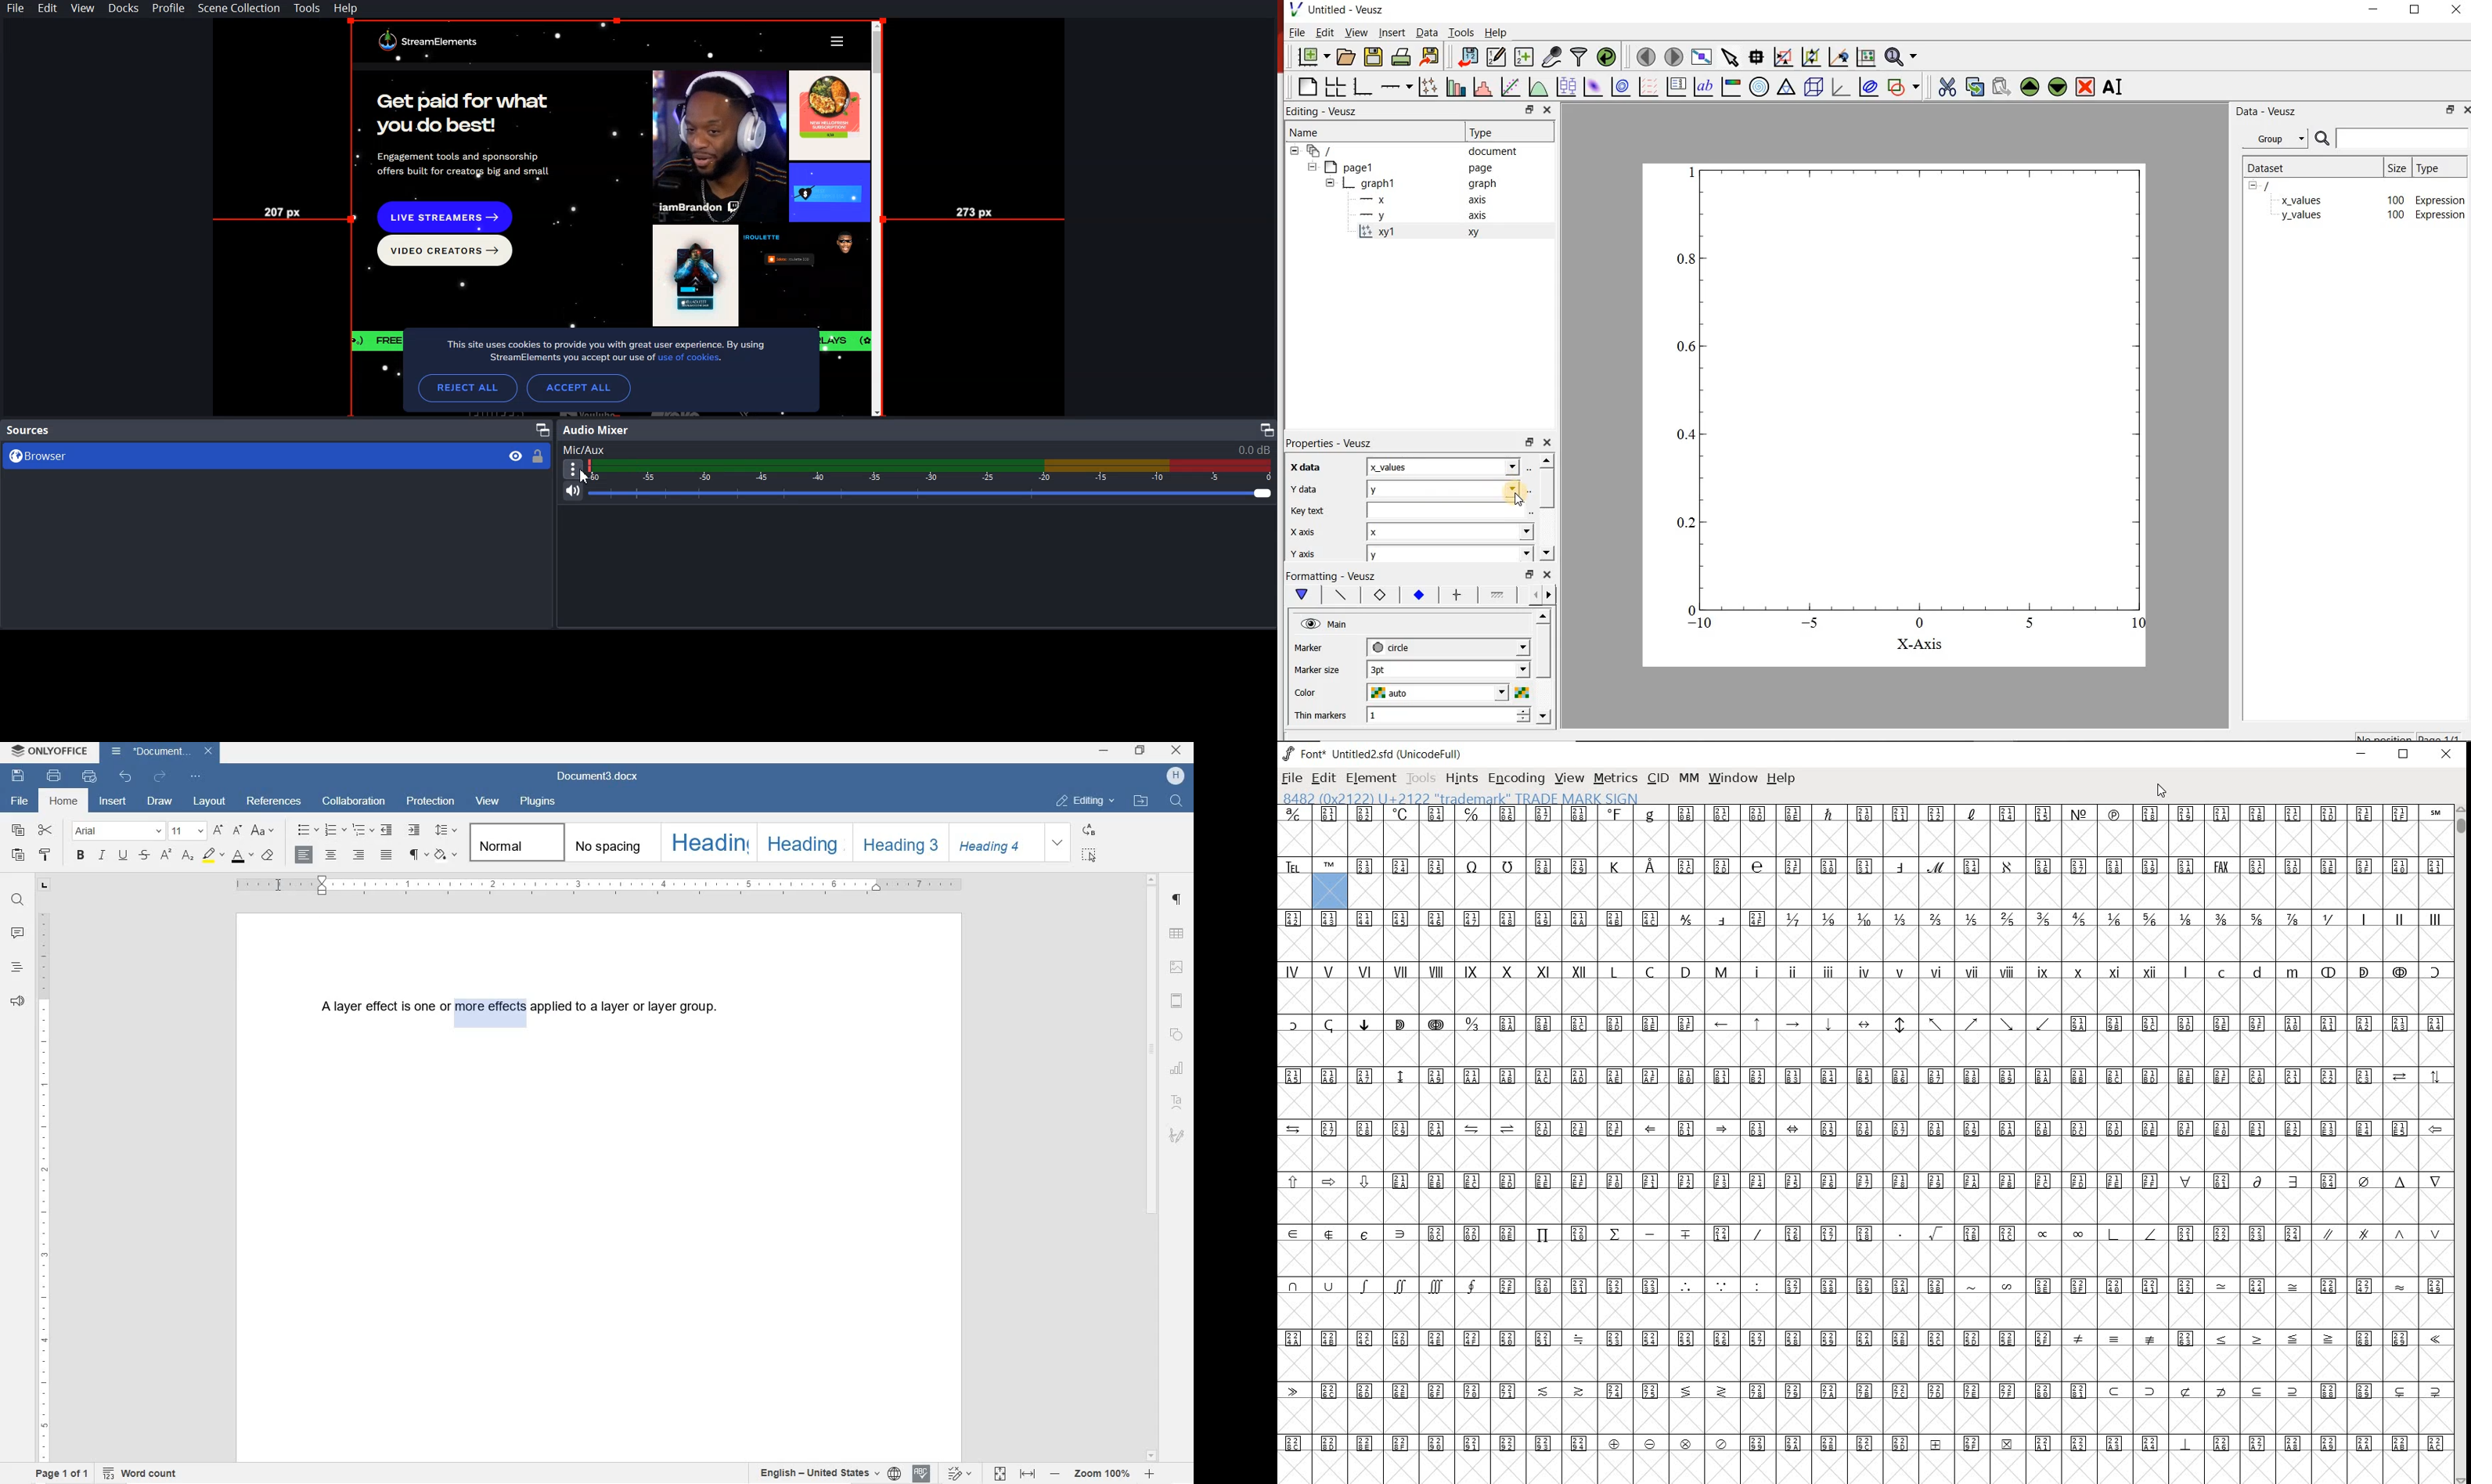 This screenshot has width=2492, height=1484. I want to click on IMAGE, so click(1180, 967).